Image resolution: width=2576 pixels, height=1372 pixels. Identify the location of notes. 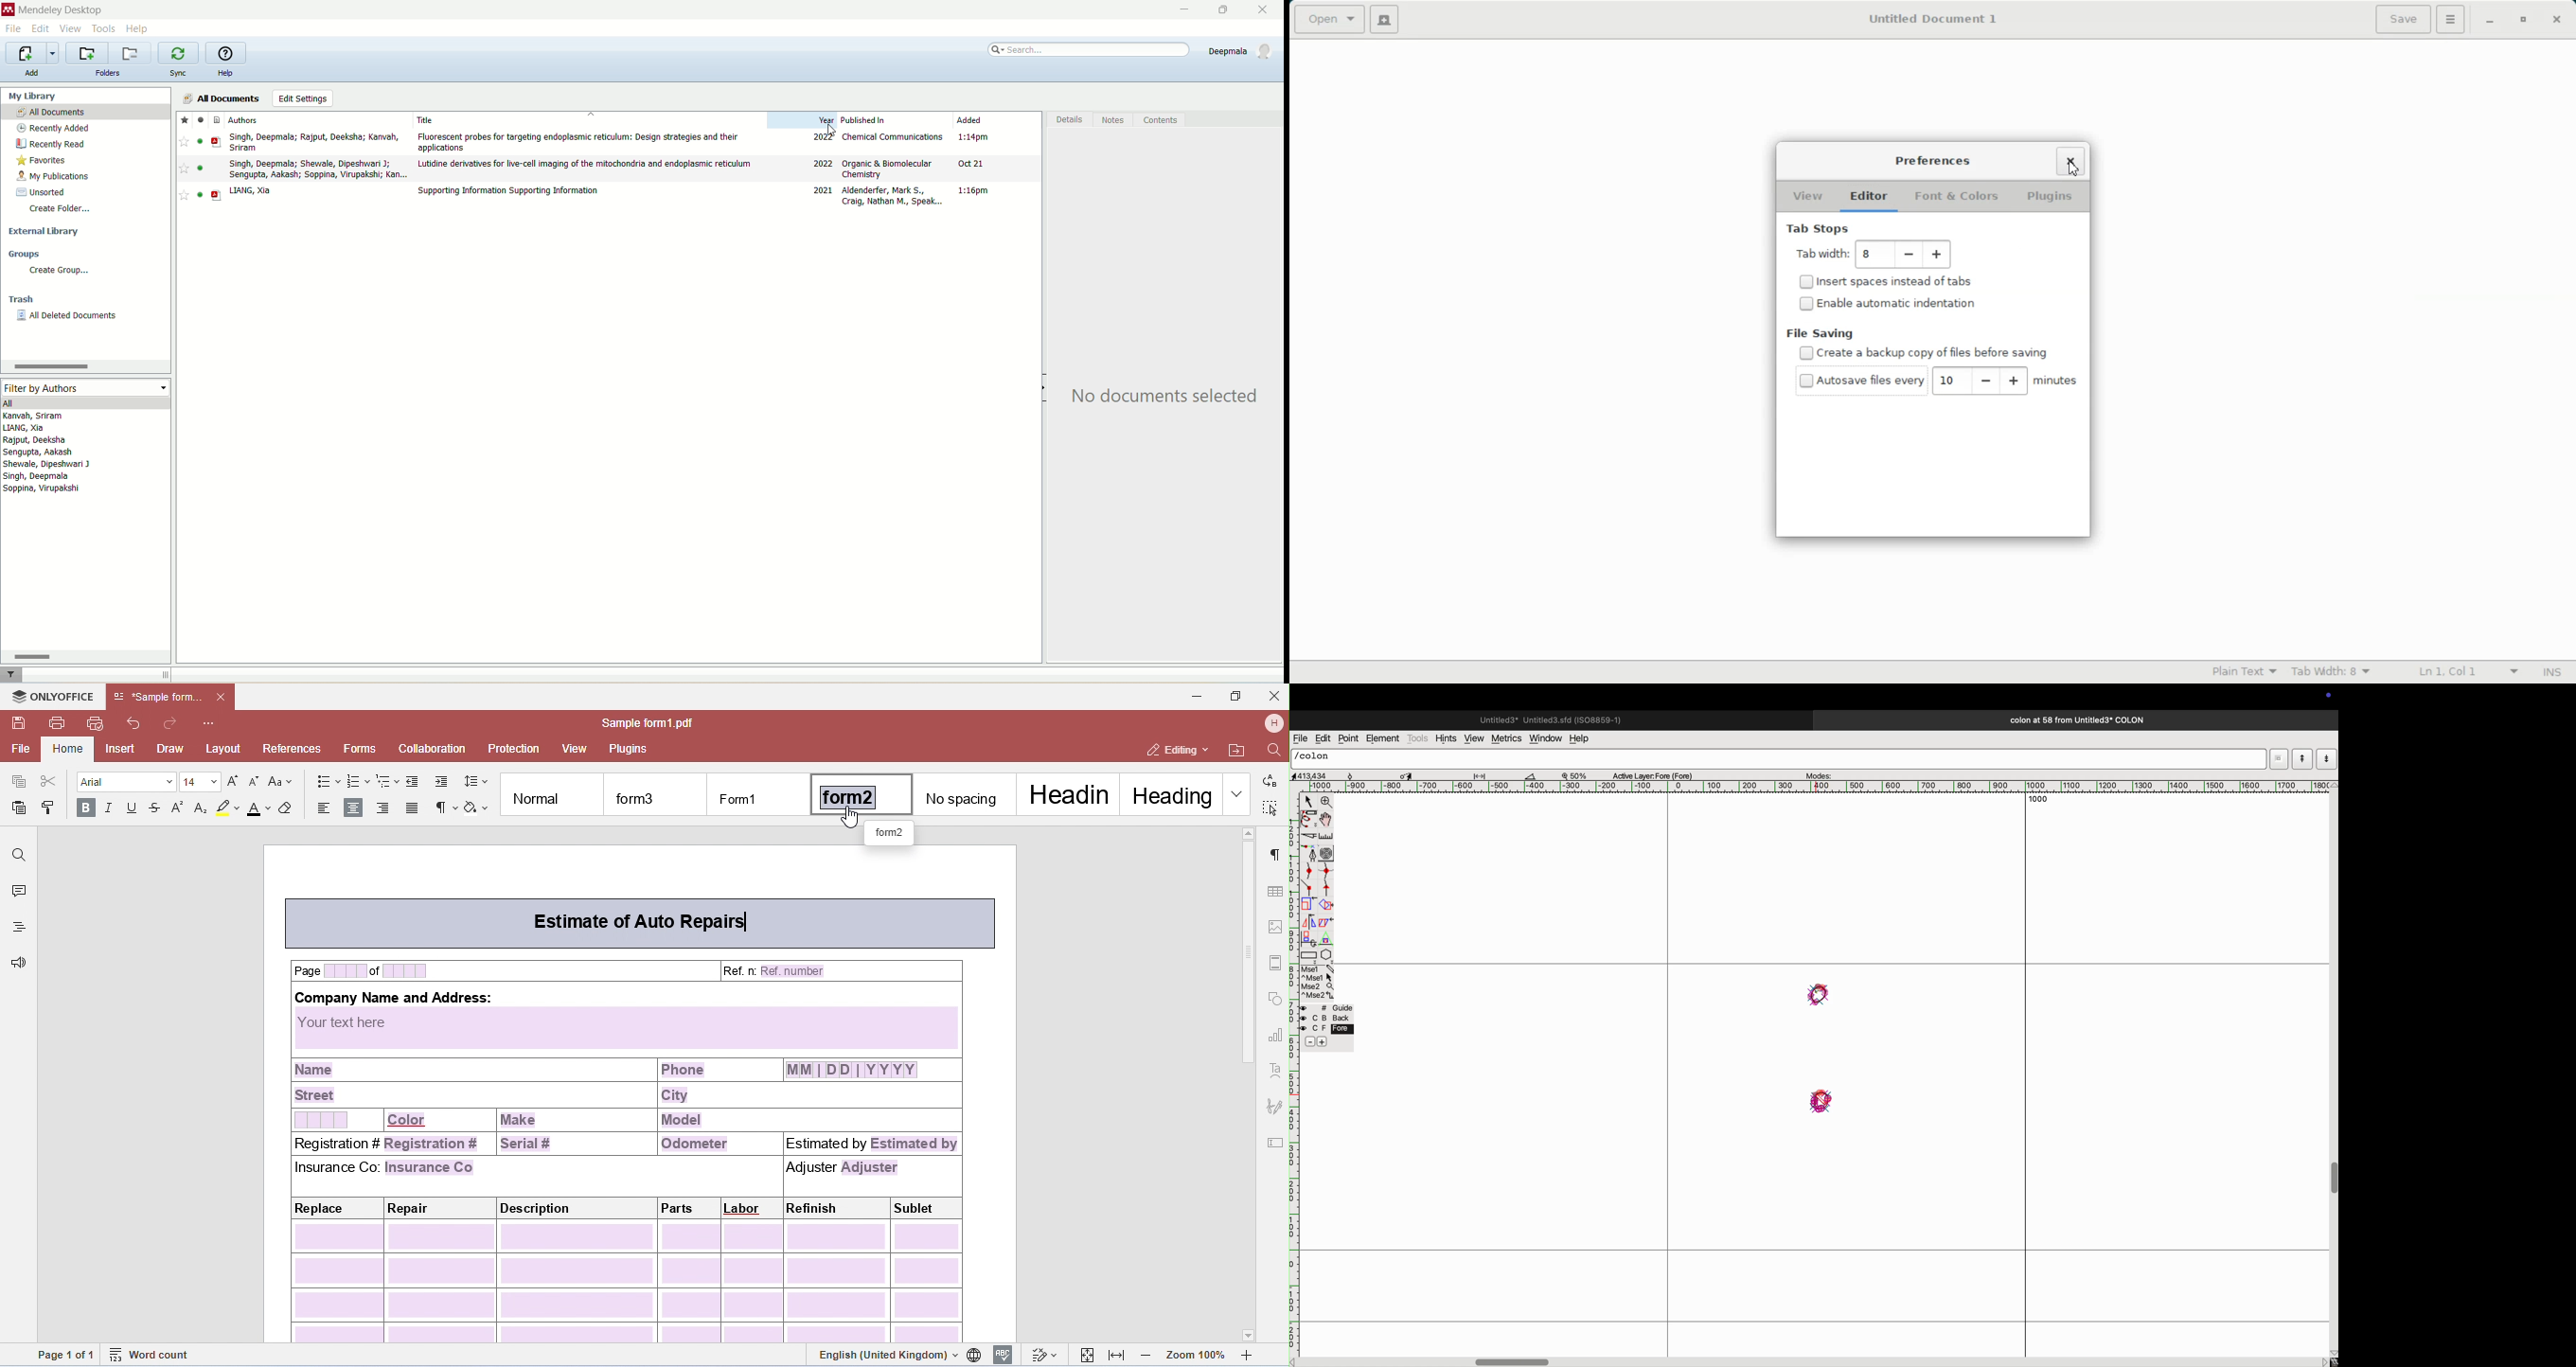
(1118, 122).